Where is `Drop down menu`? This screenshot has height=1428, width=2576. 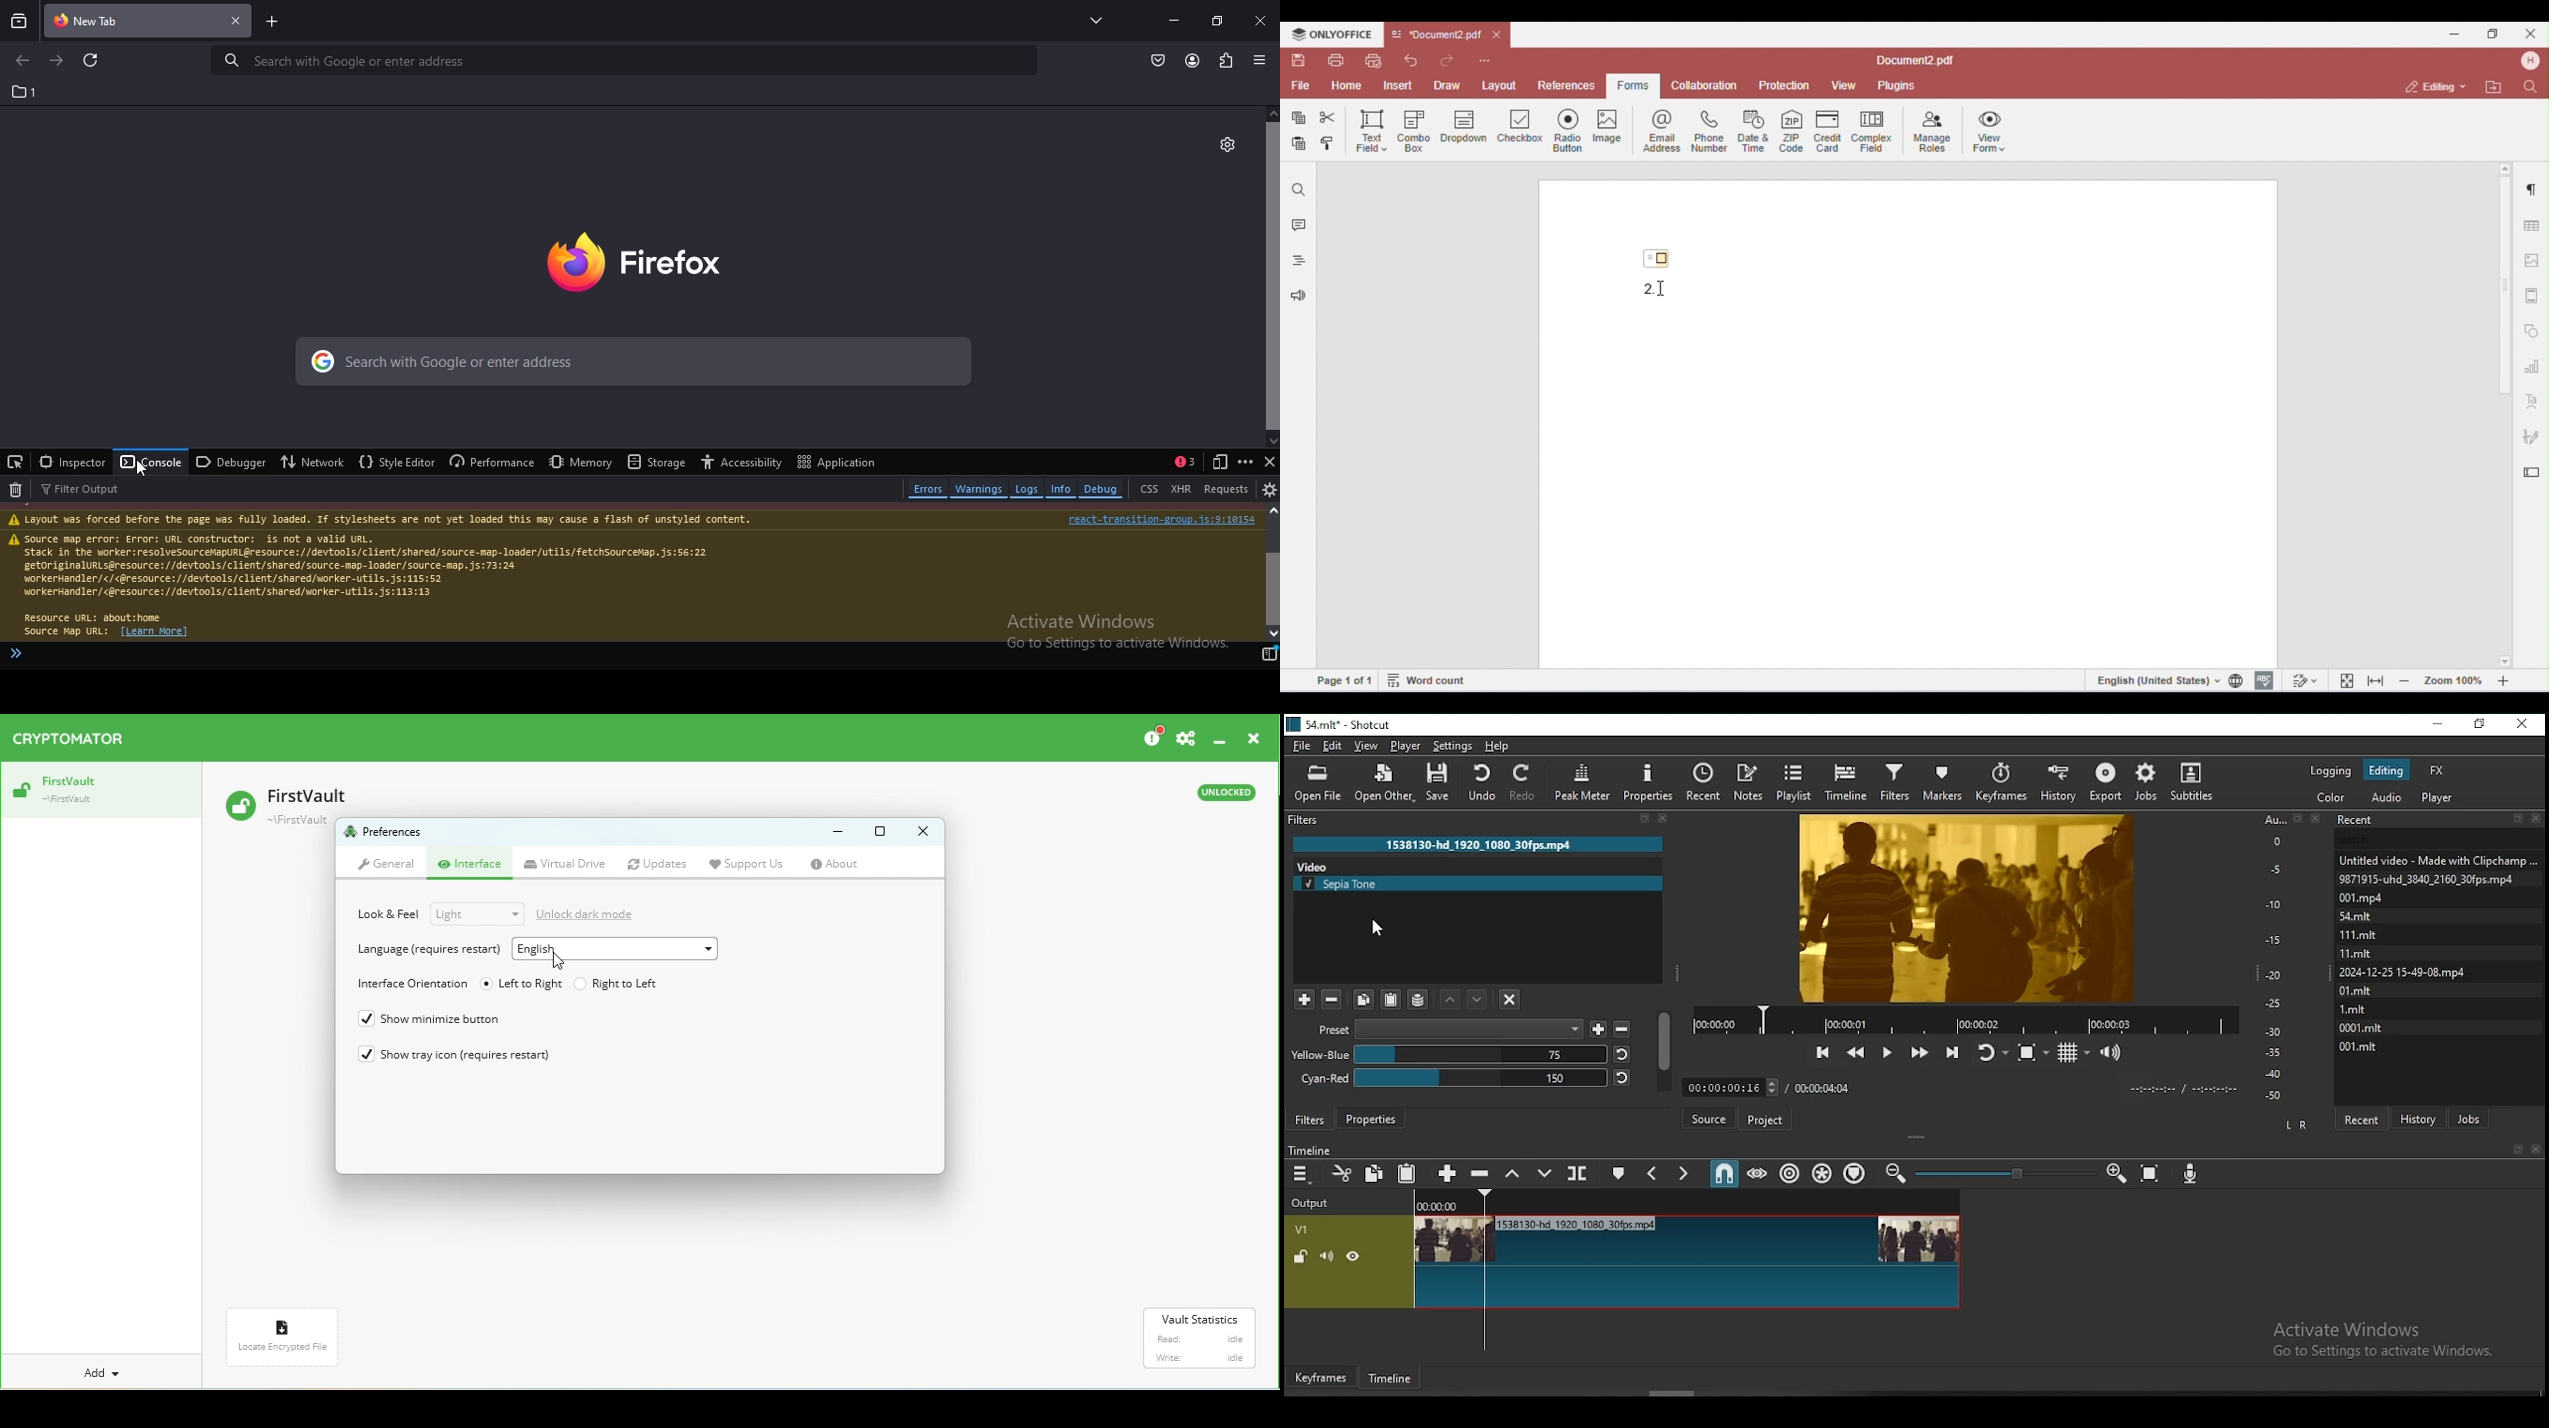 Drop down menu is located at coordinates (476, 915).